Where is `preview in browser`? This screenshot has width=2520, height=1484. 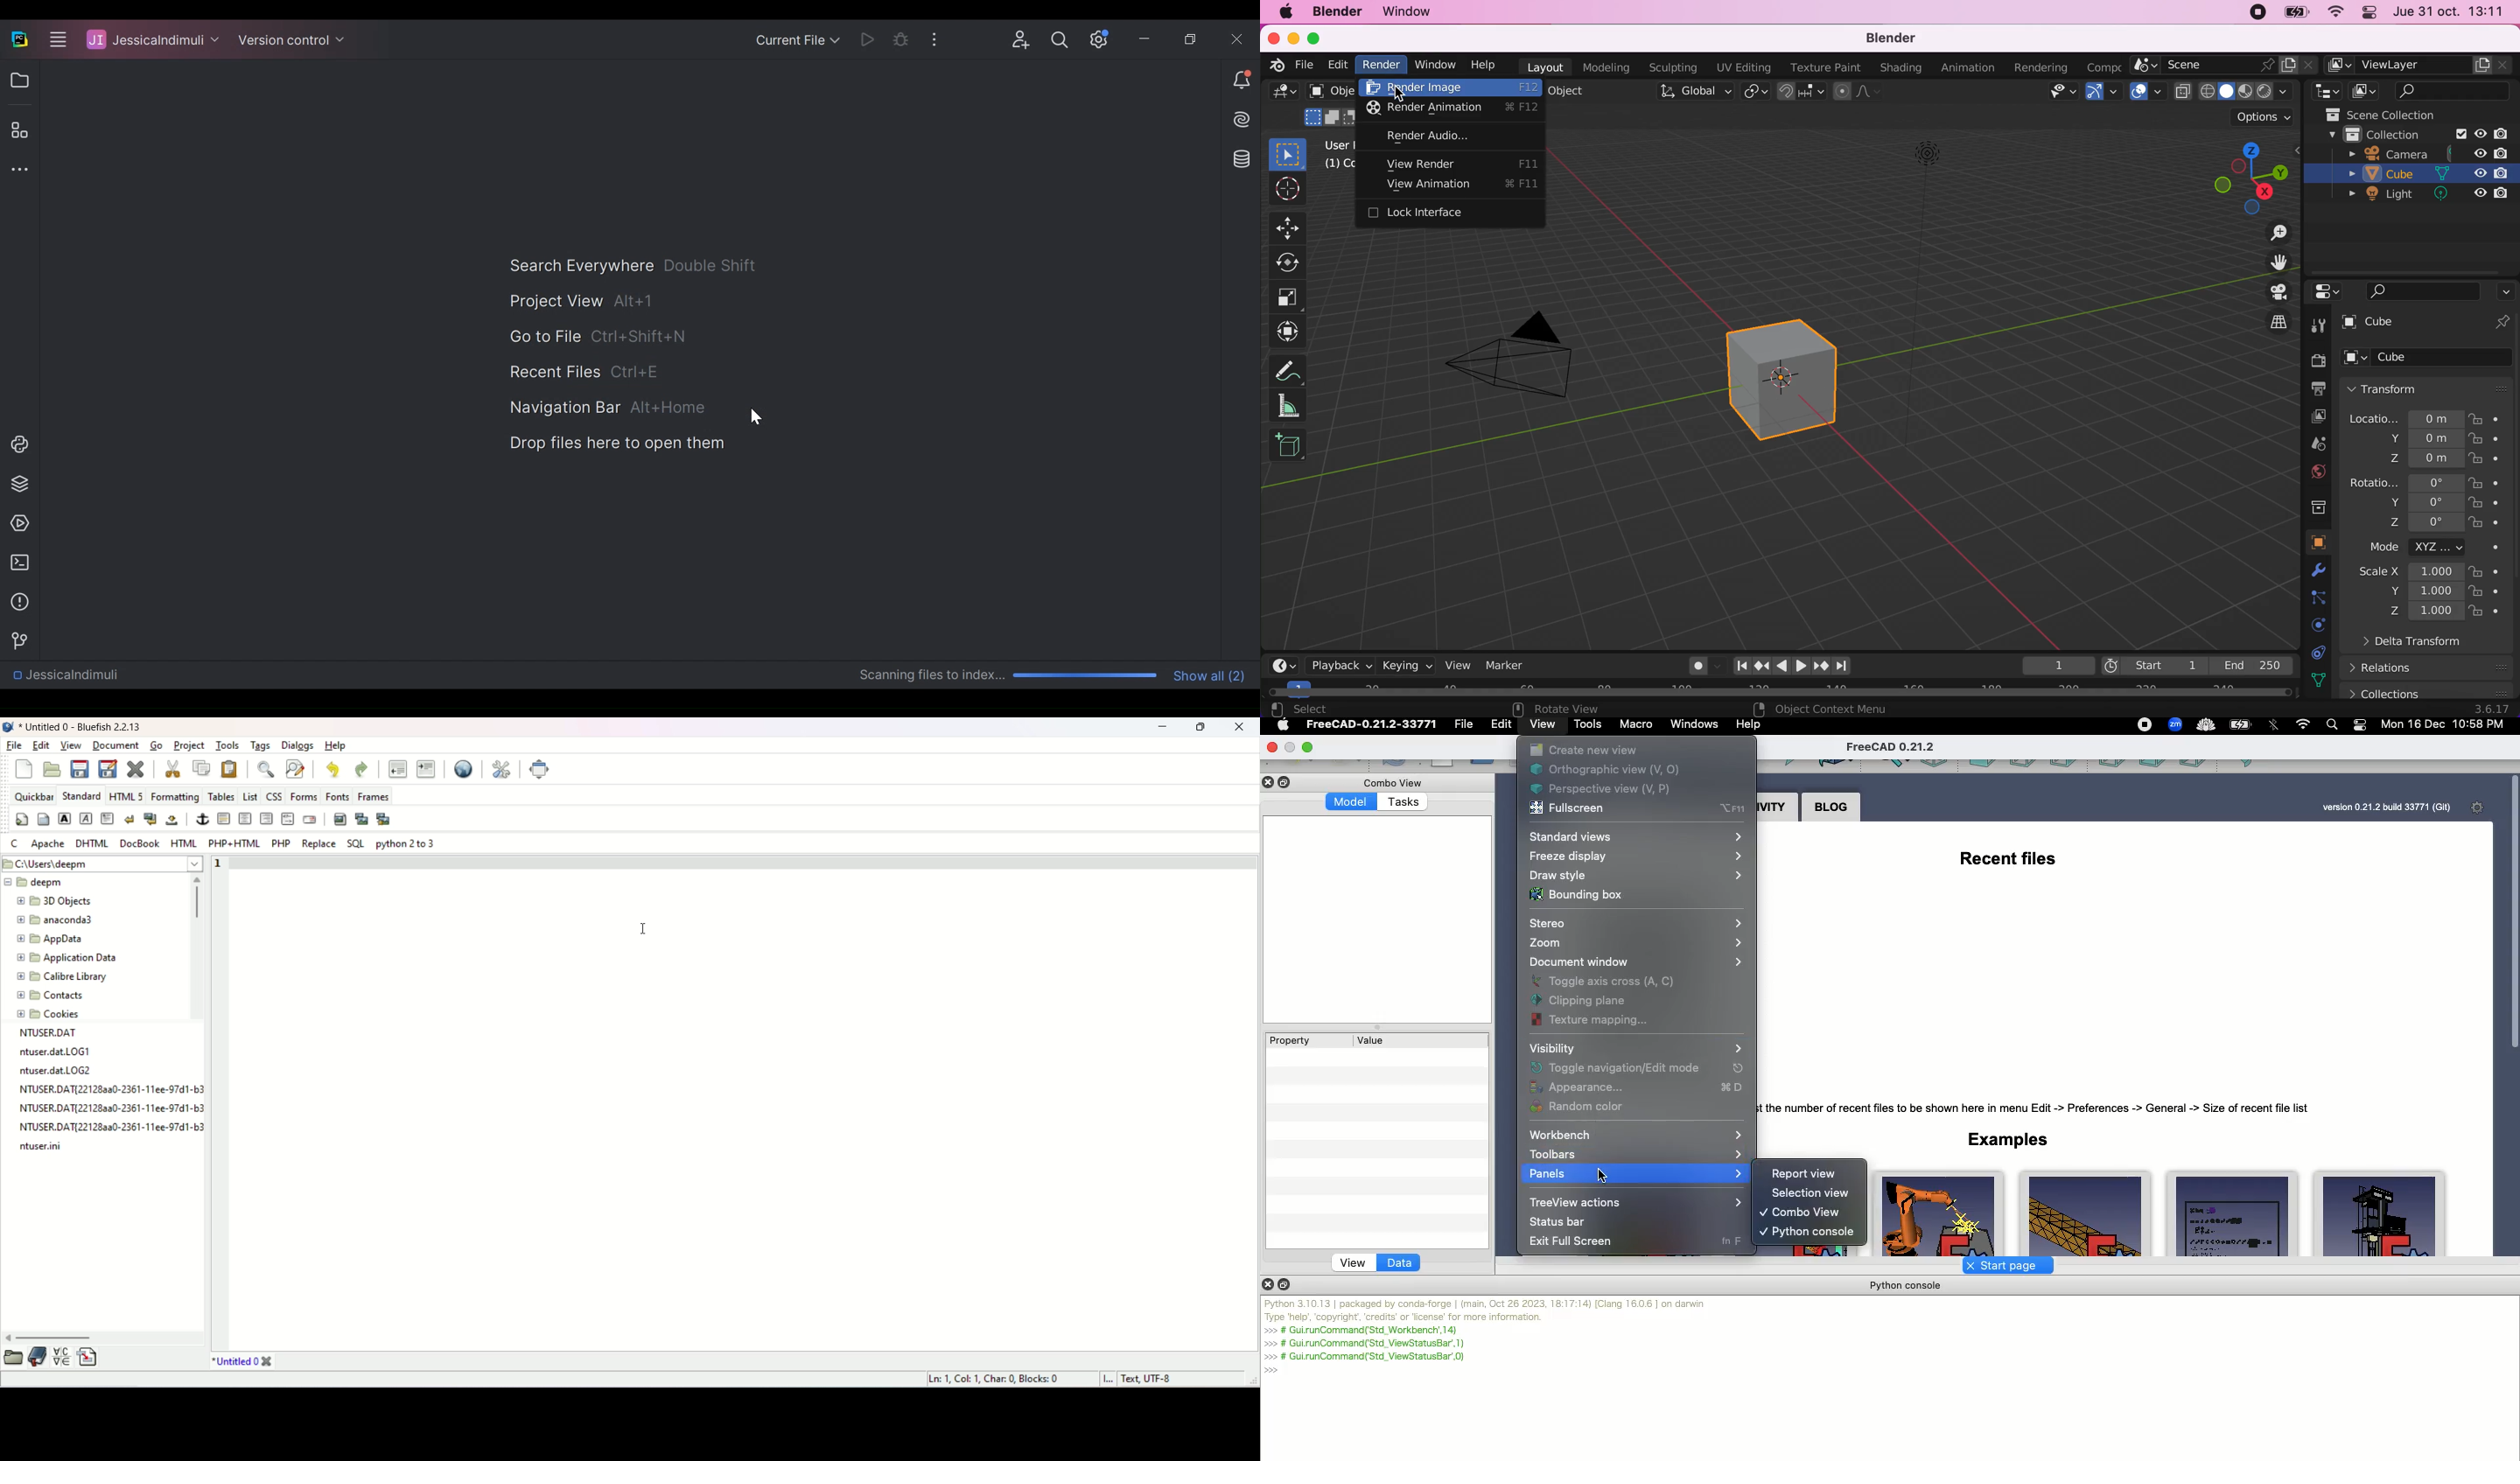 preview in browser is located at coordinates (457, 769).